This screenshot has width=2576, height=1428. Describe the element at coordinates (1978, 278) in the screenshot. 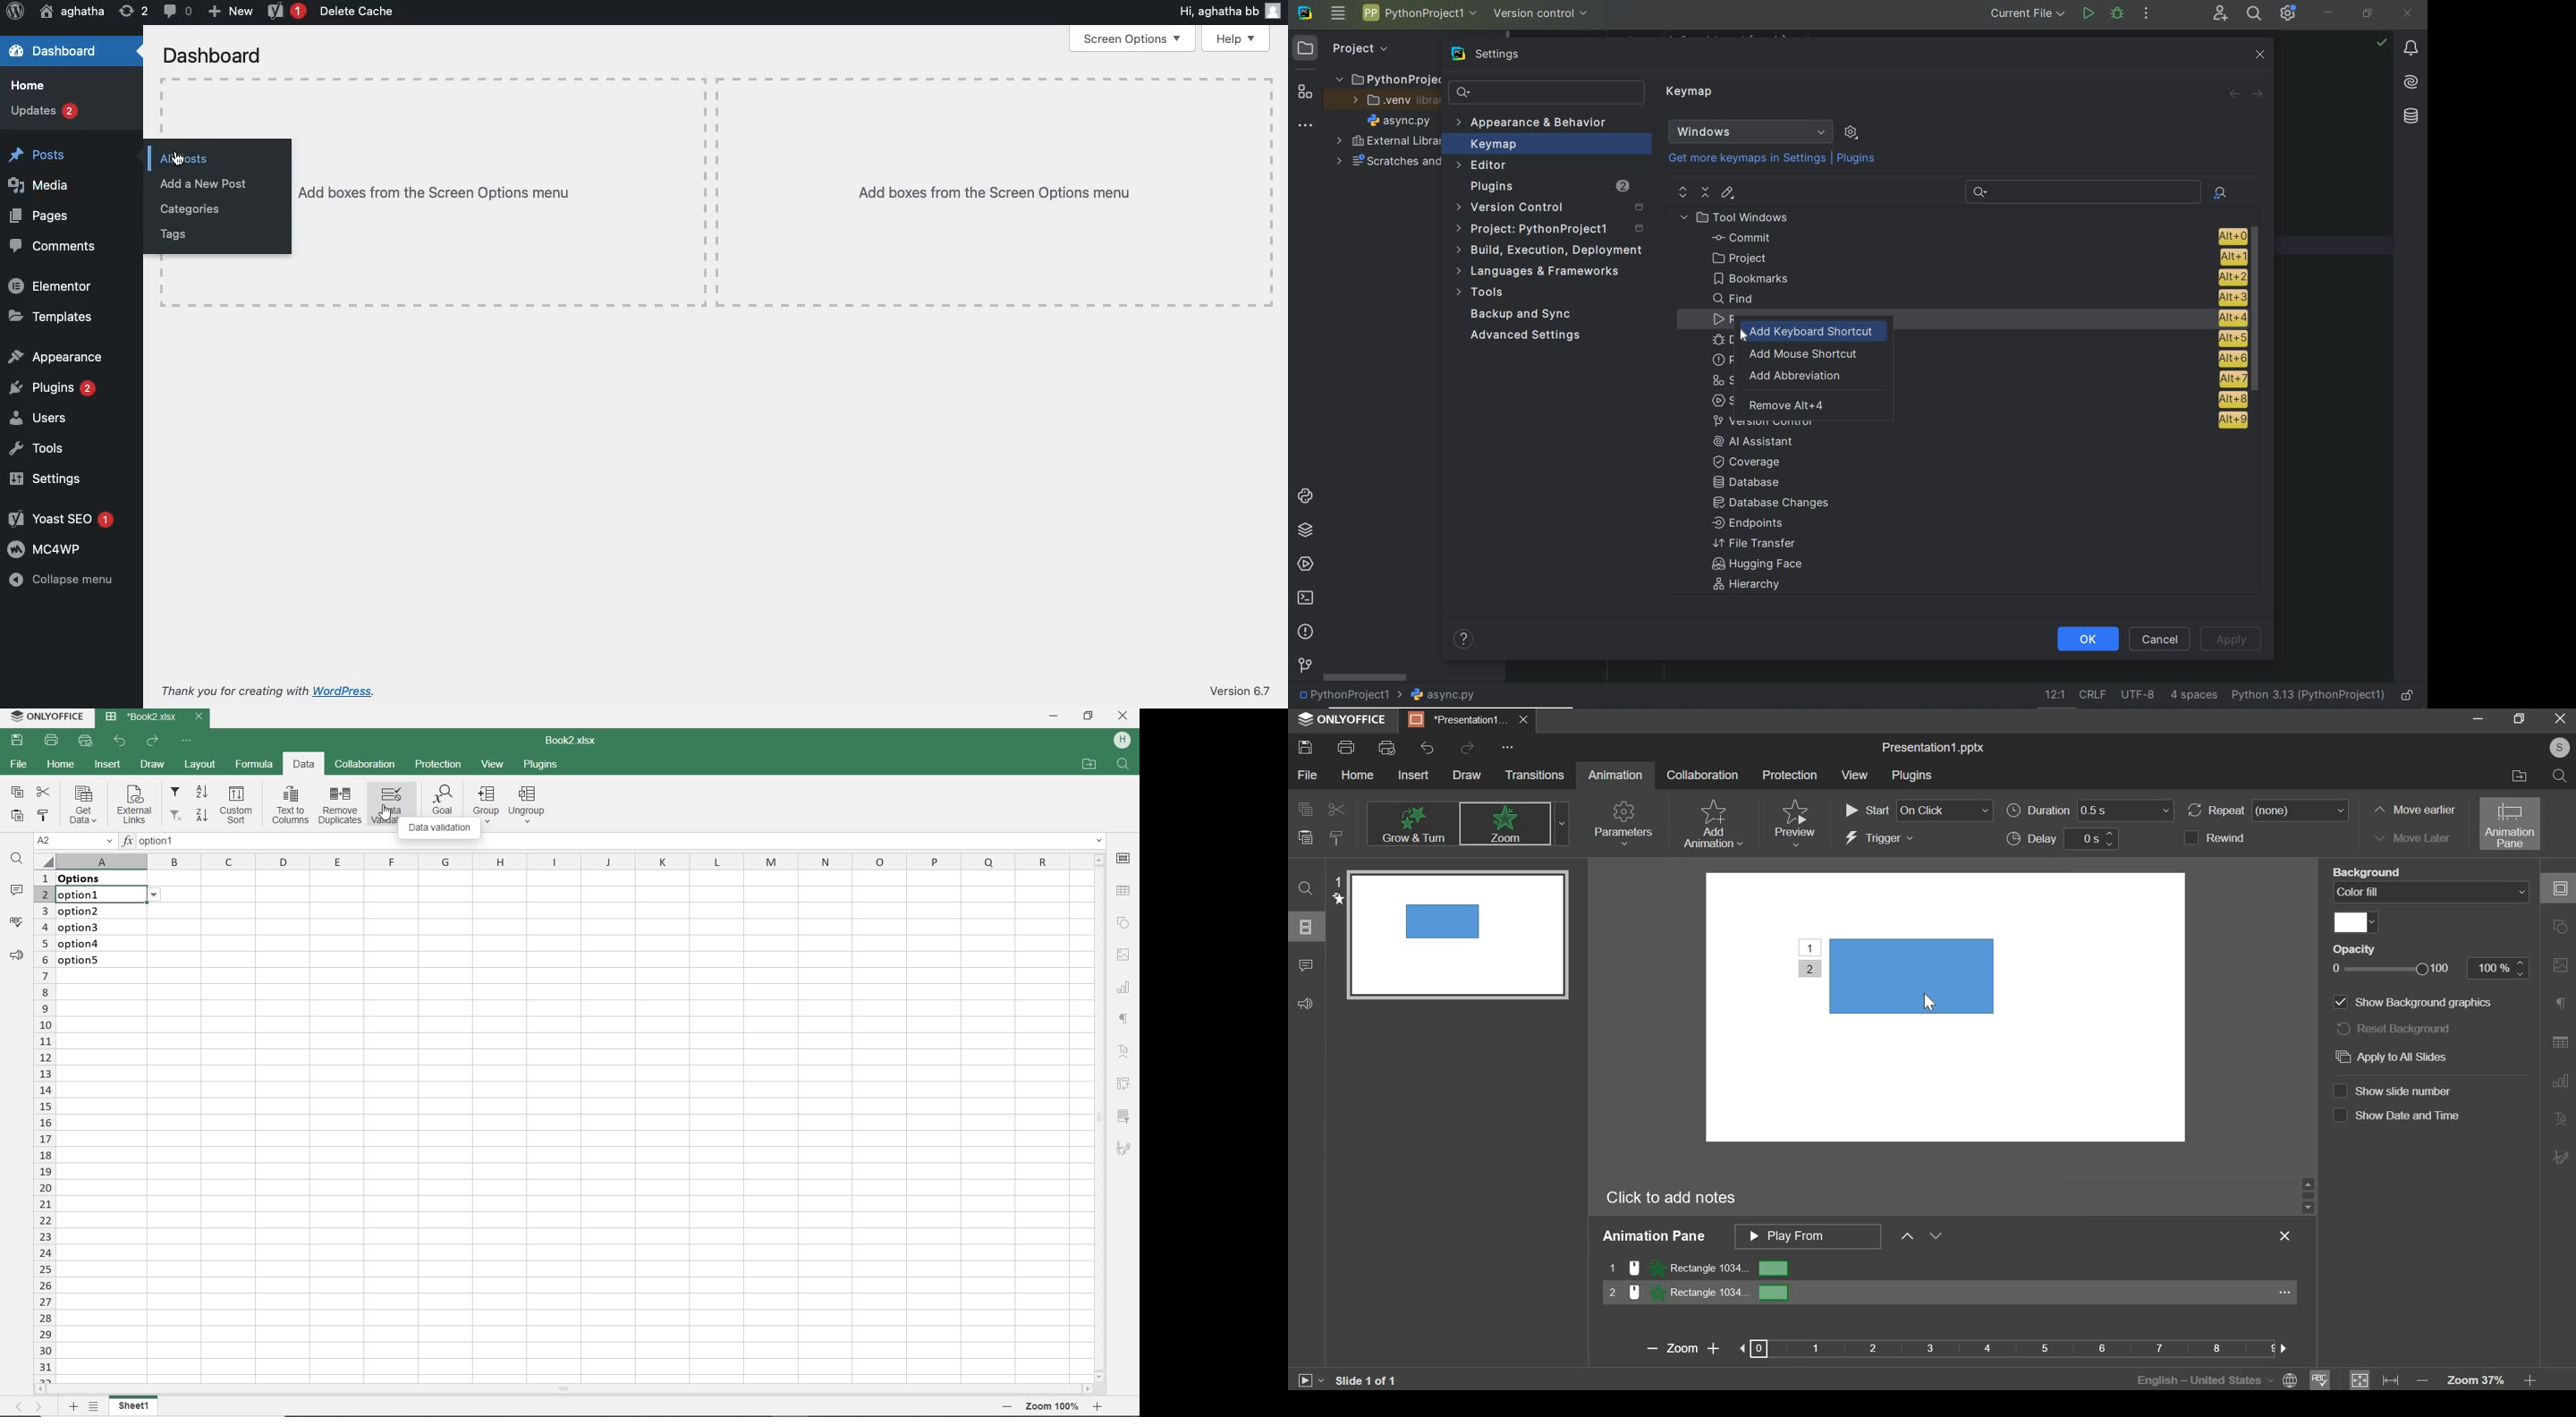

I see `Bookmarks` at that location.